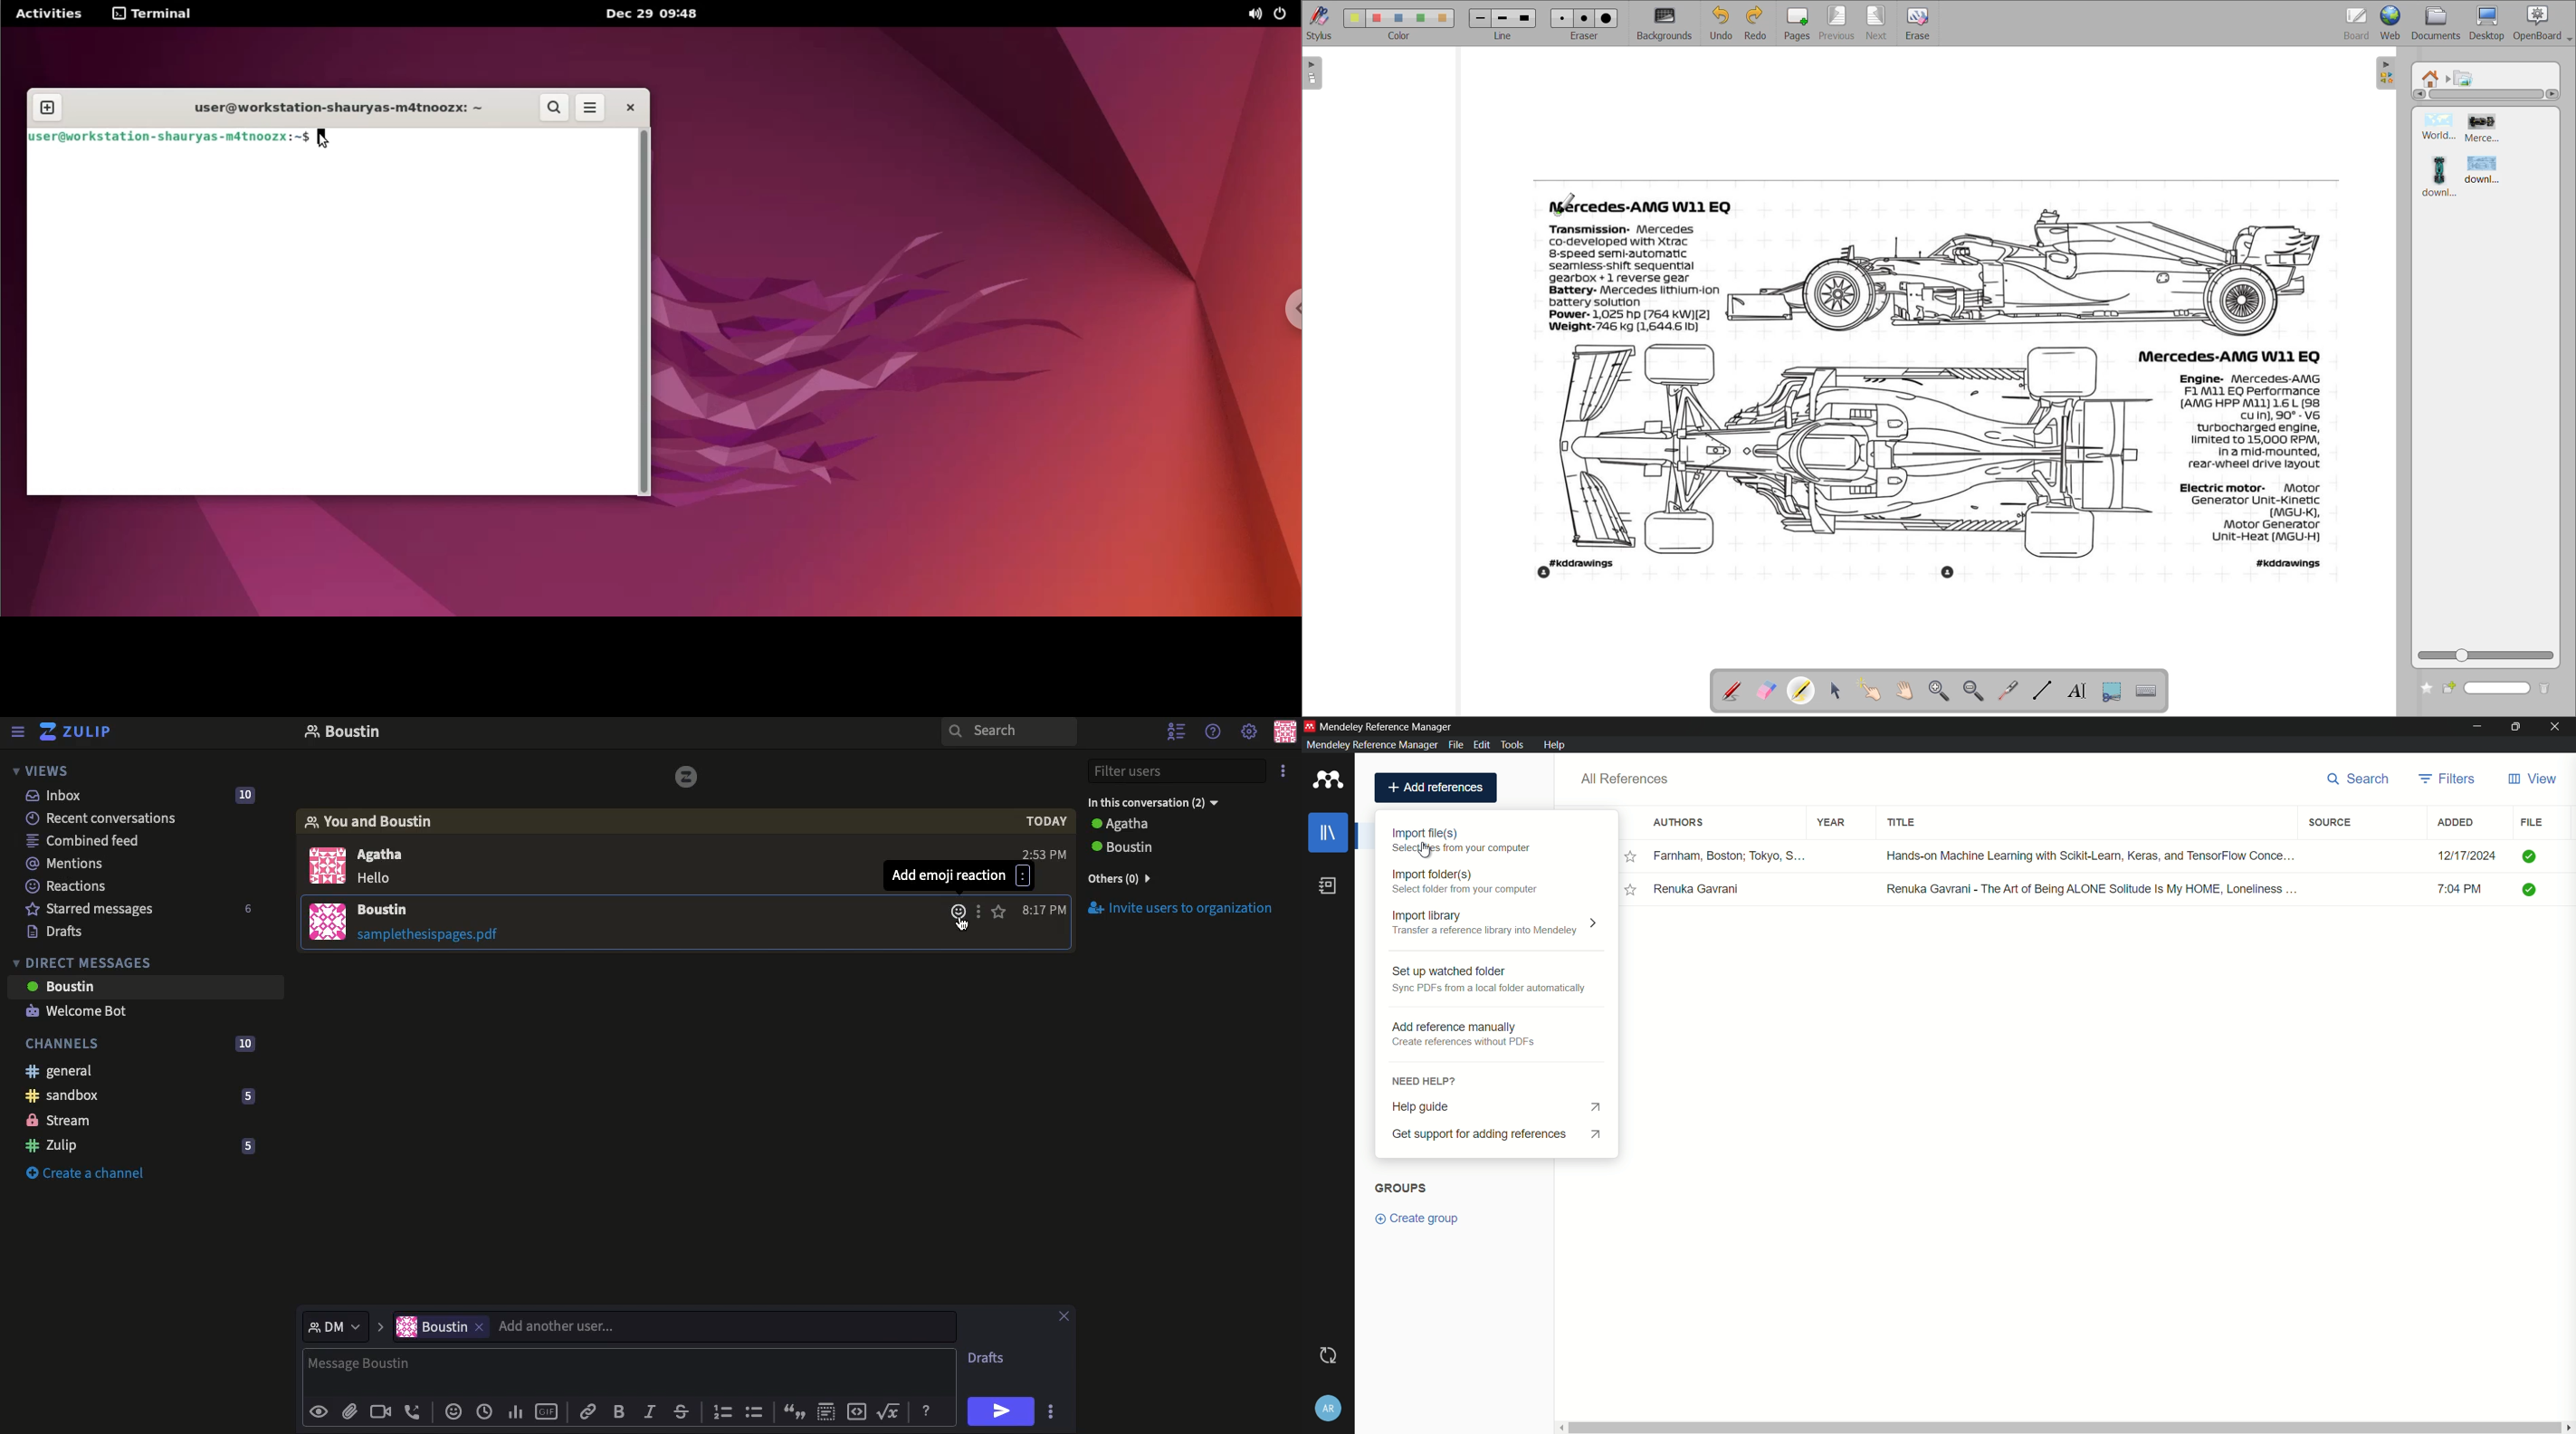  I want to click on close, so click(629, 107).